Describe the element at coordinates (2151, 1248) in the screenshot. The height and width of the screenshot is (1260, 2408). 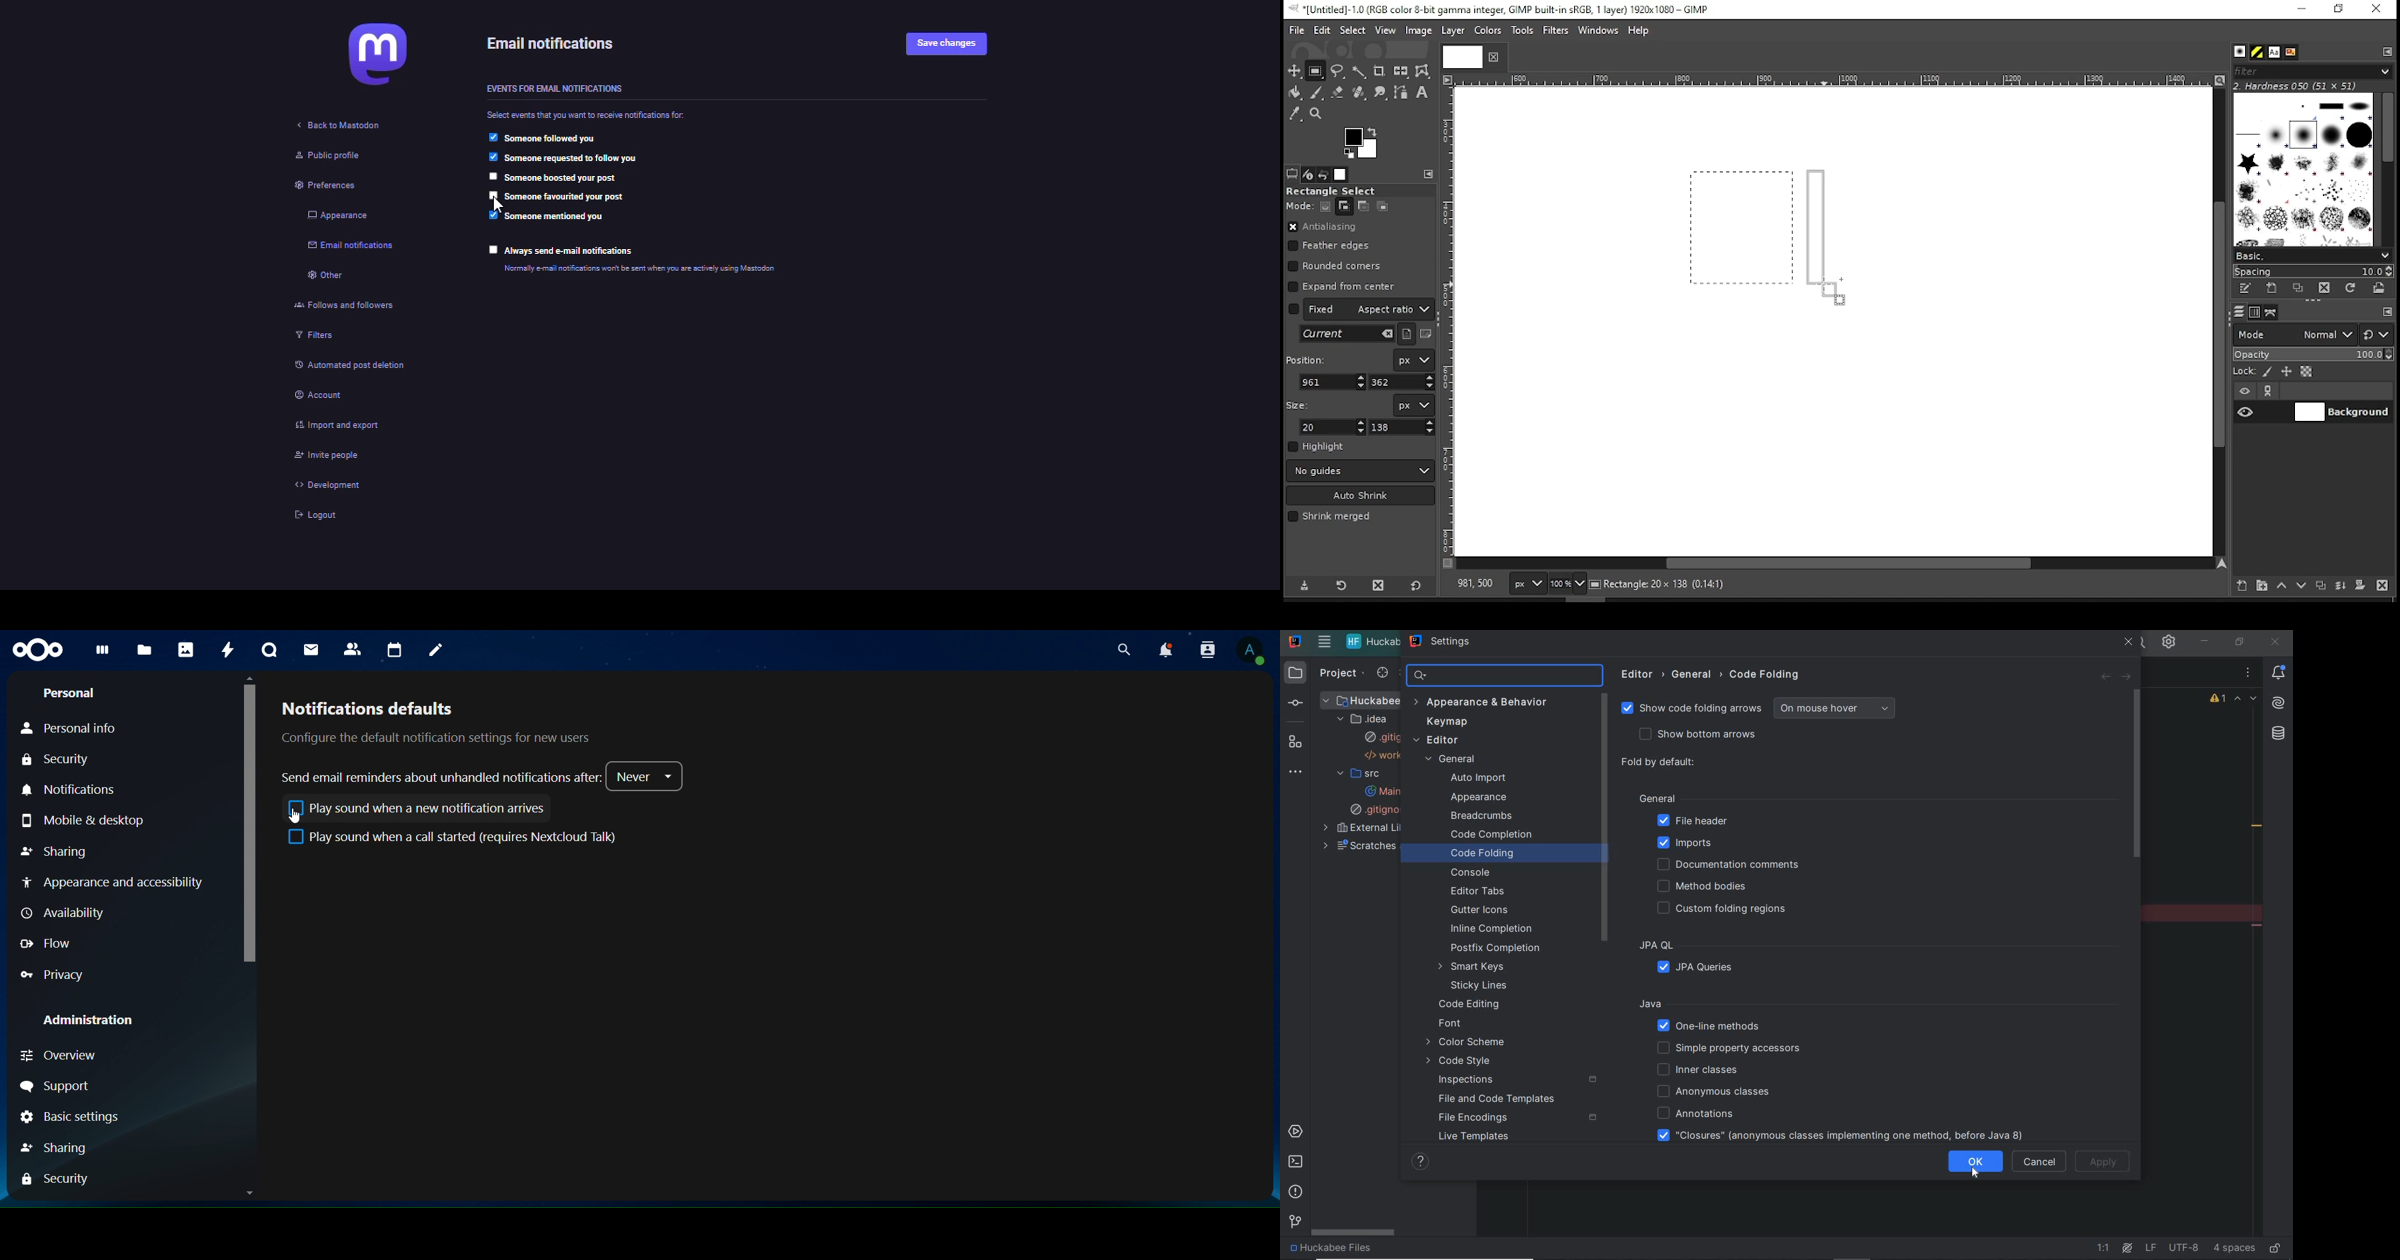
I see `line separator` at that location.